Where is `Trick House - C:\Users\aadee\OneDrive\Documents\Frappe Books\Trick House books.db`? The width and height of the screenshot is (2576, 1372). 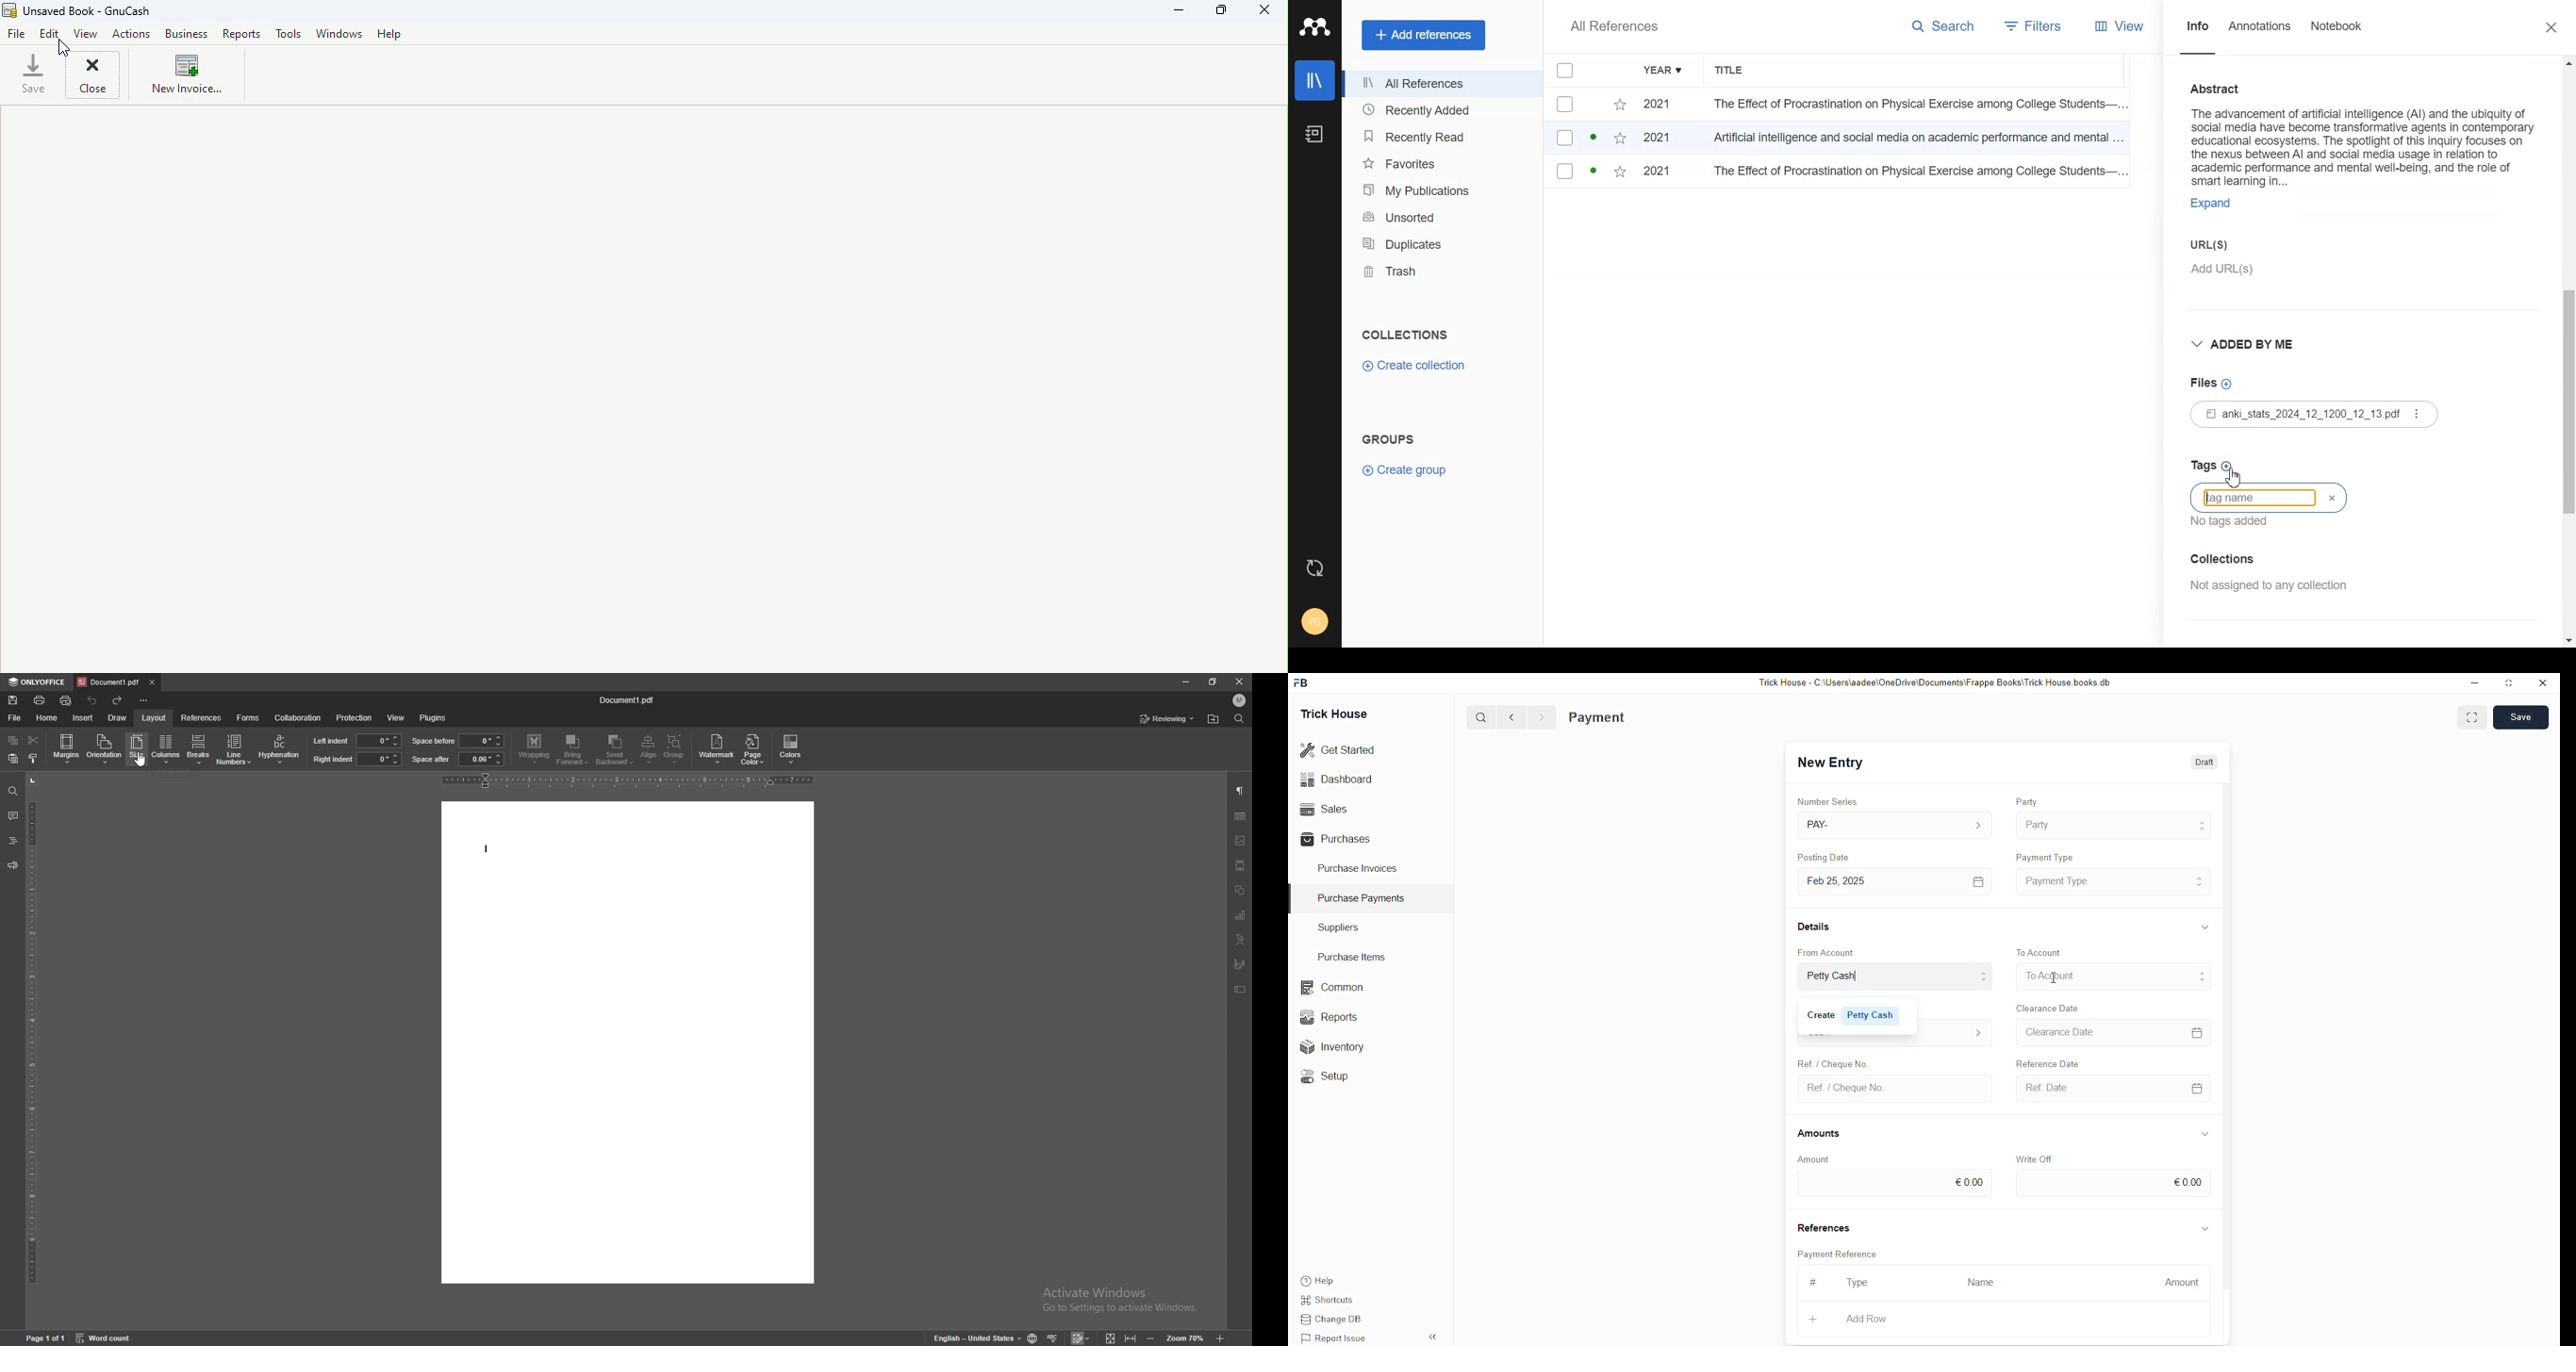
Trick House - C:\Users\aadee\OneDrive\Documents\Frappe Books\Trick House books.db is located at coordinates (1937, 683).